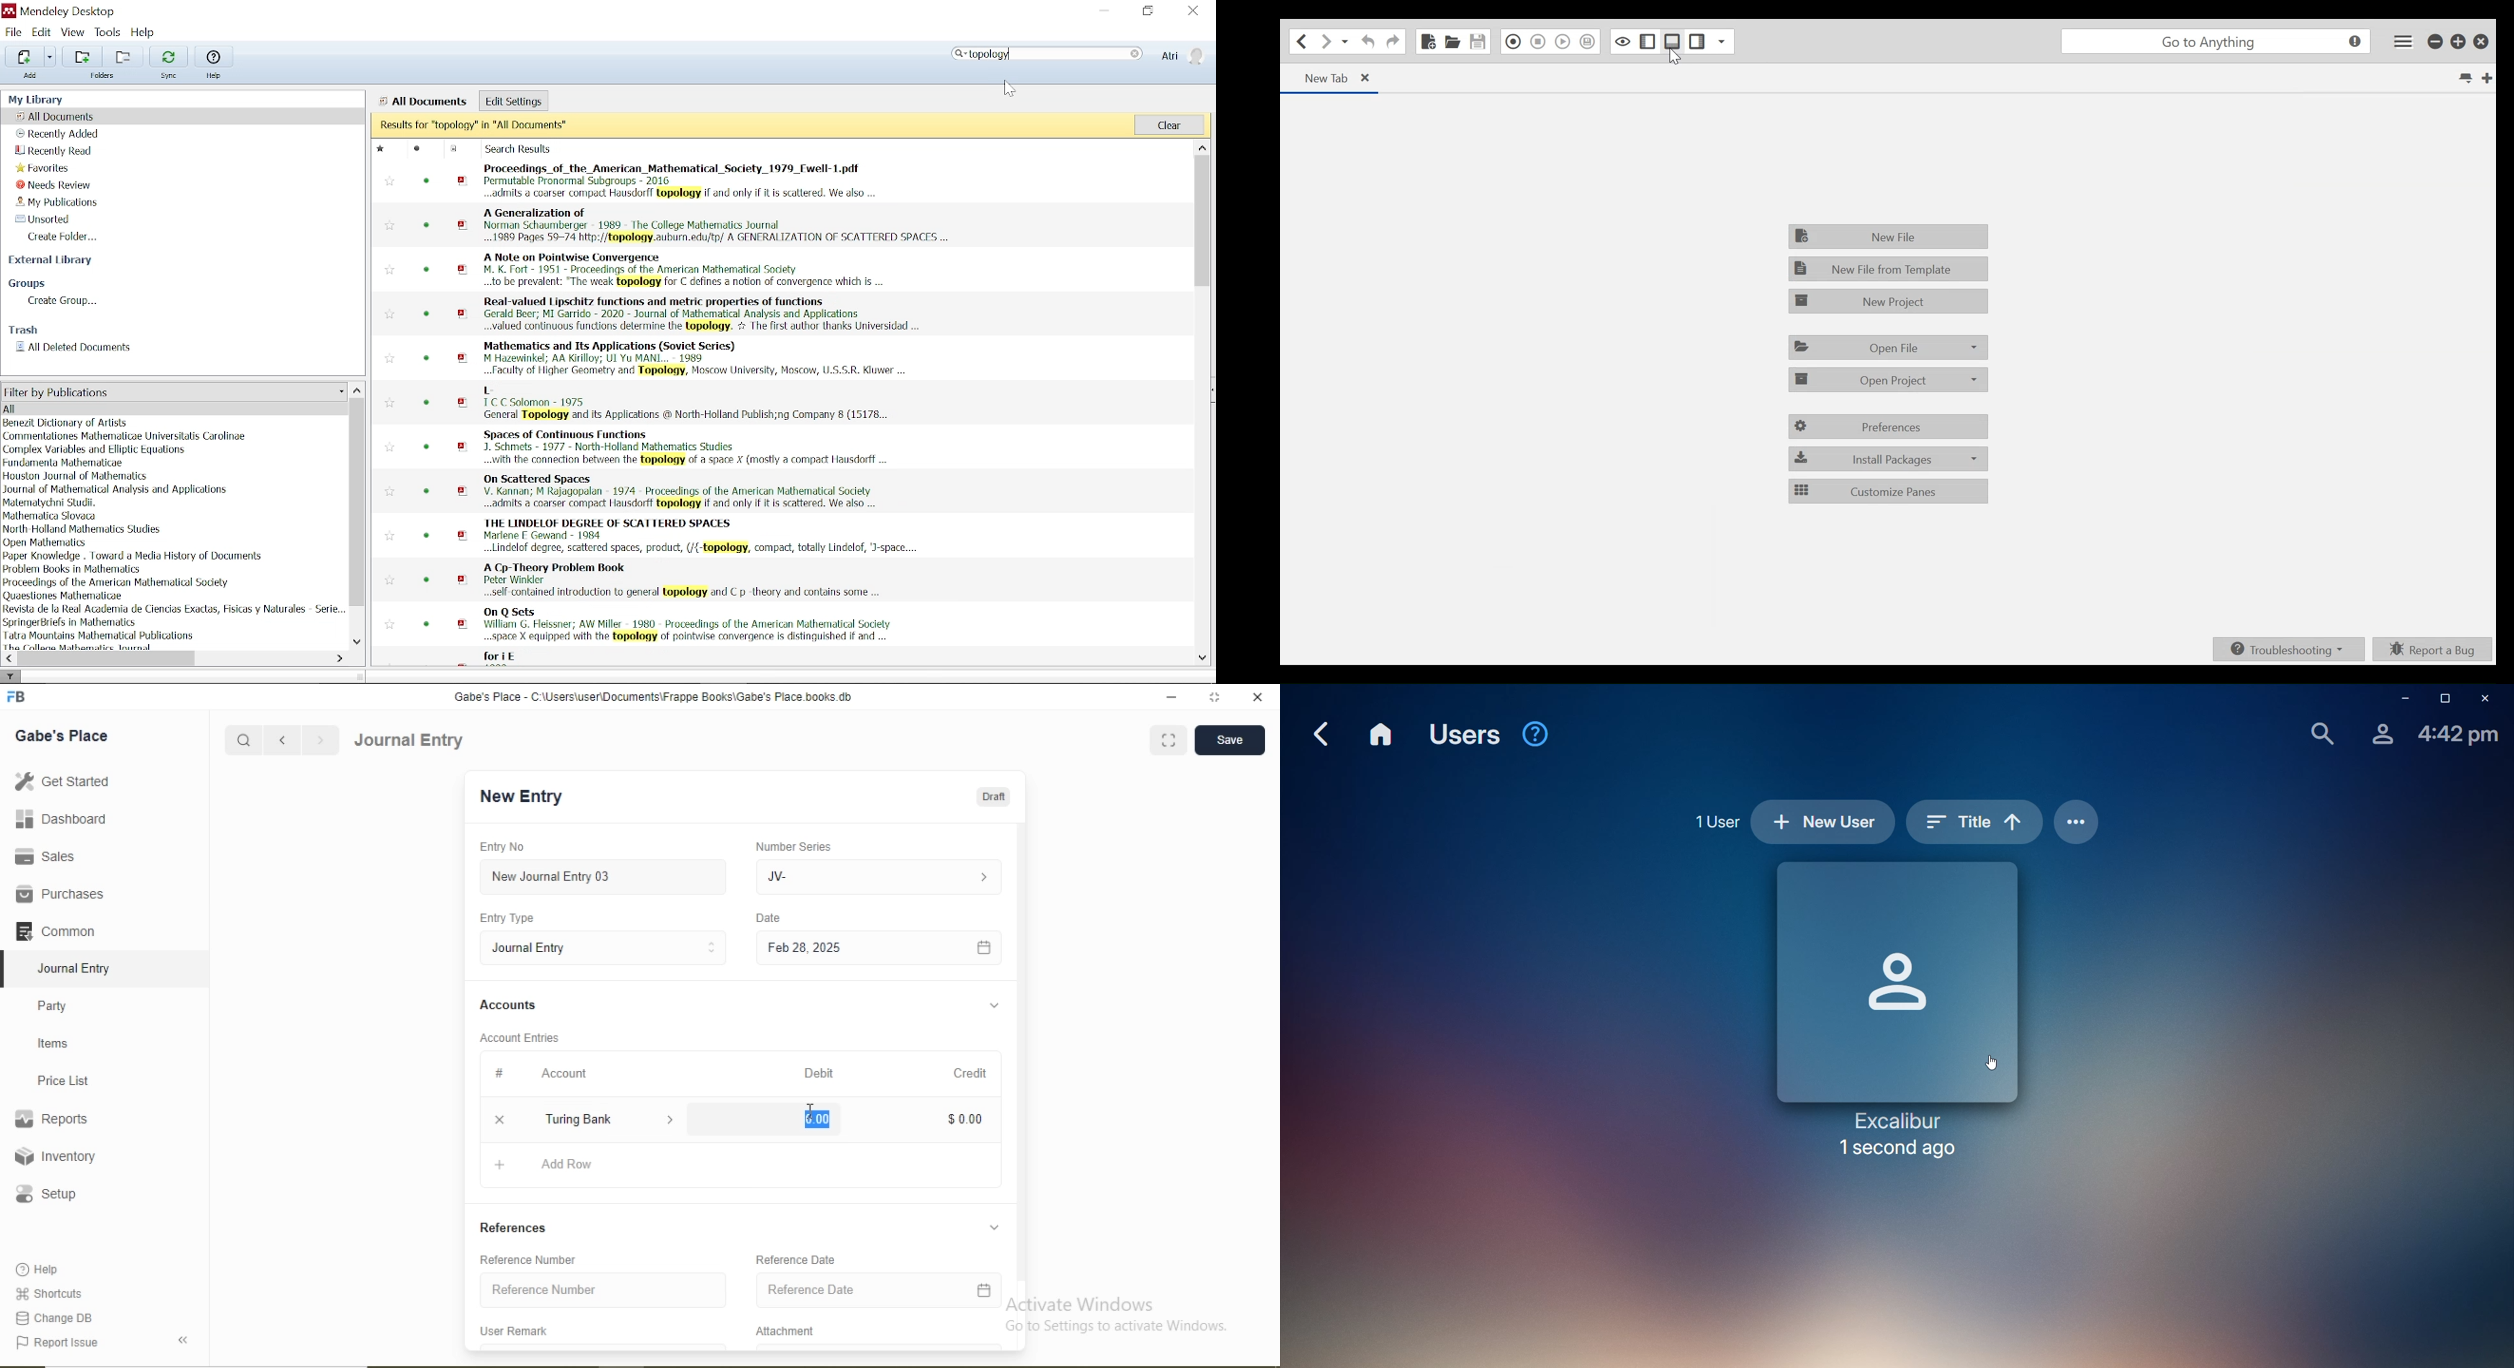  I want to click on pdf, so click(464, 272).